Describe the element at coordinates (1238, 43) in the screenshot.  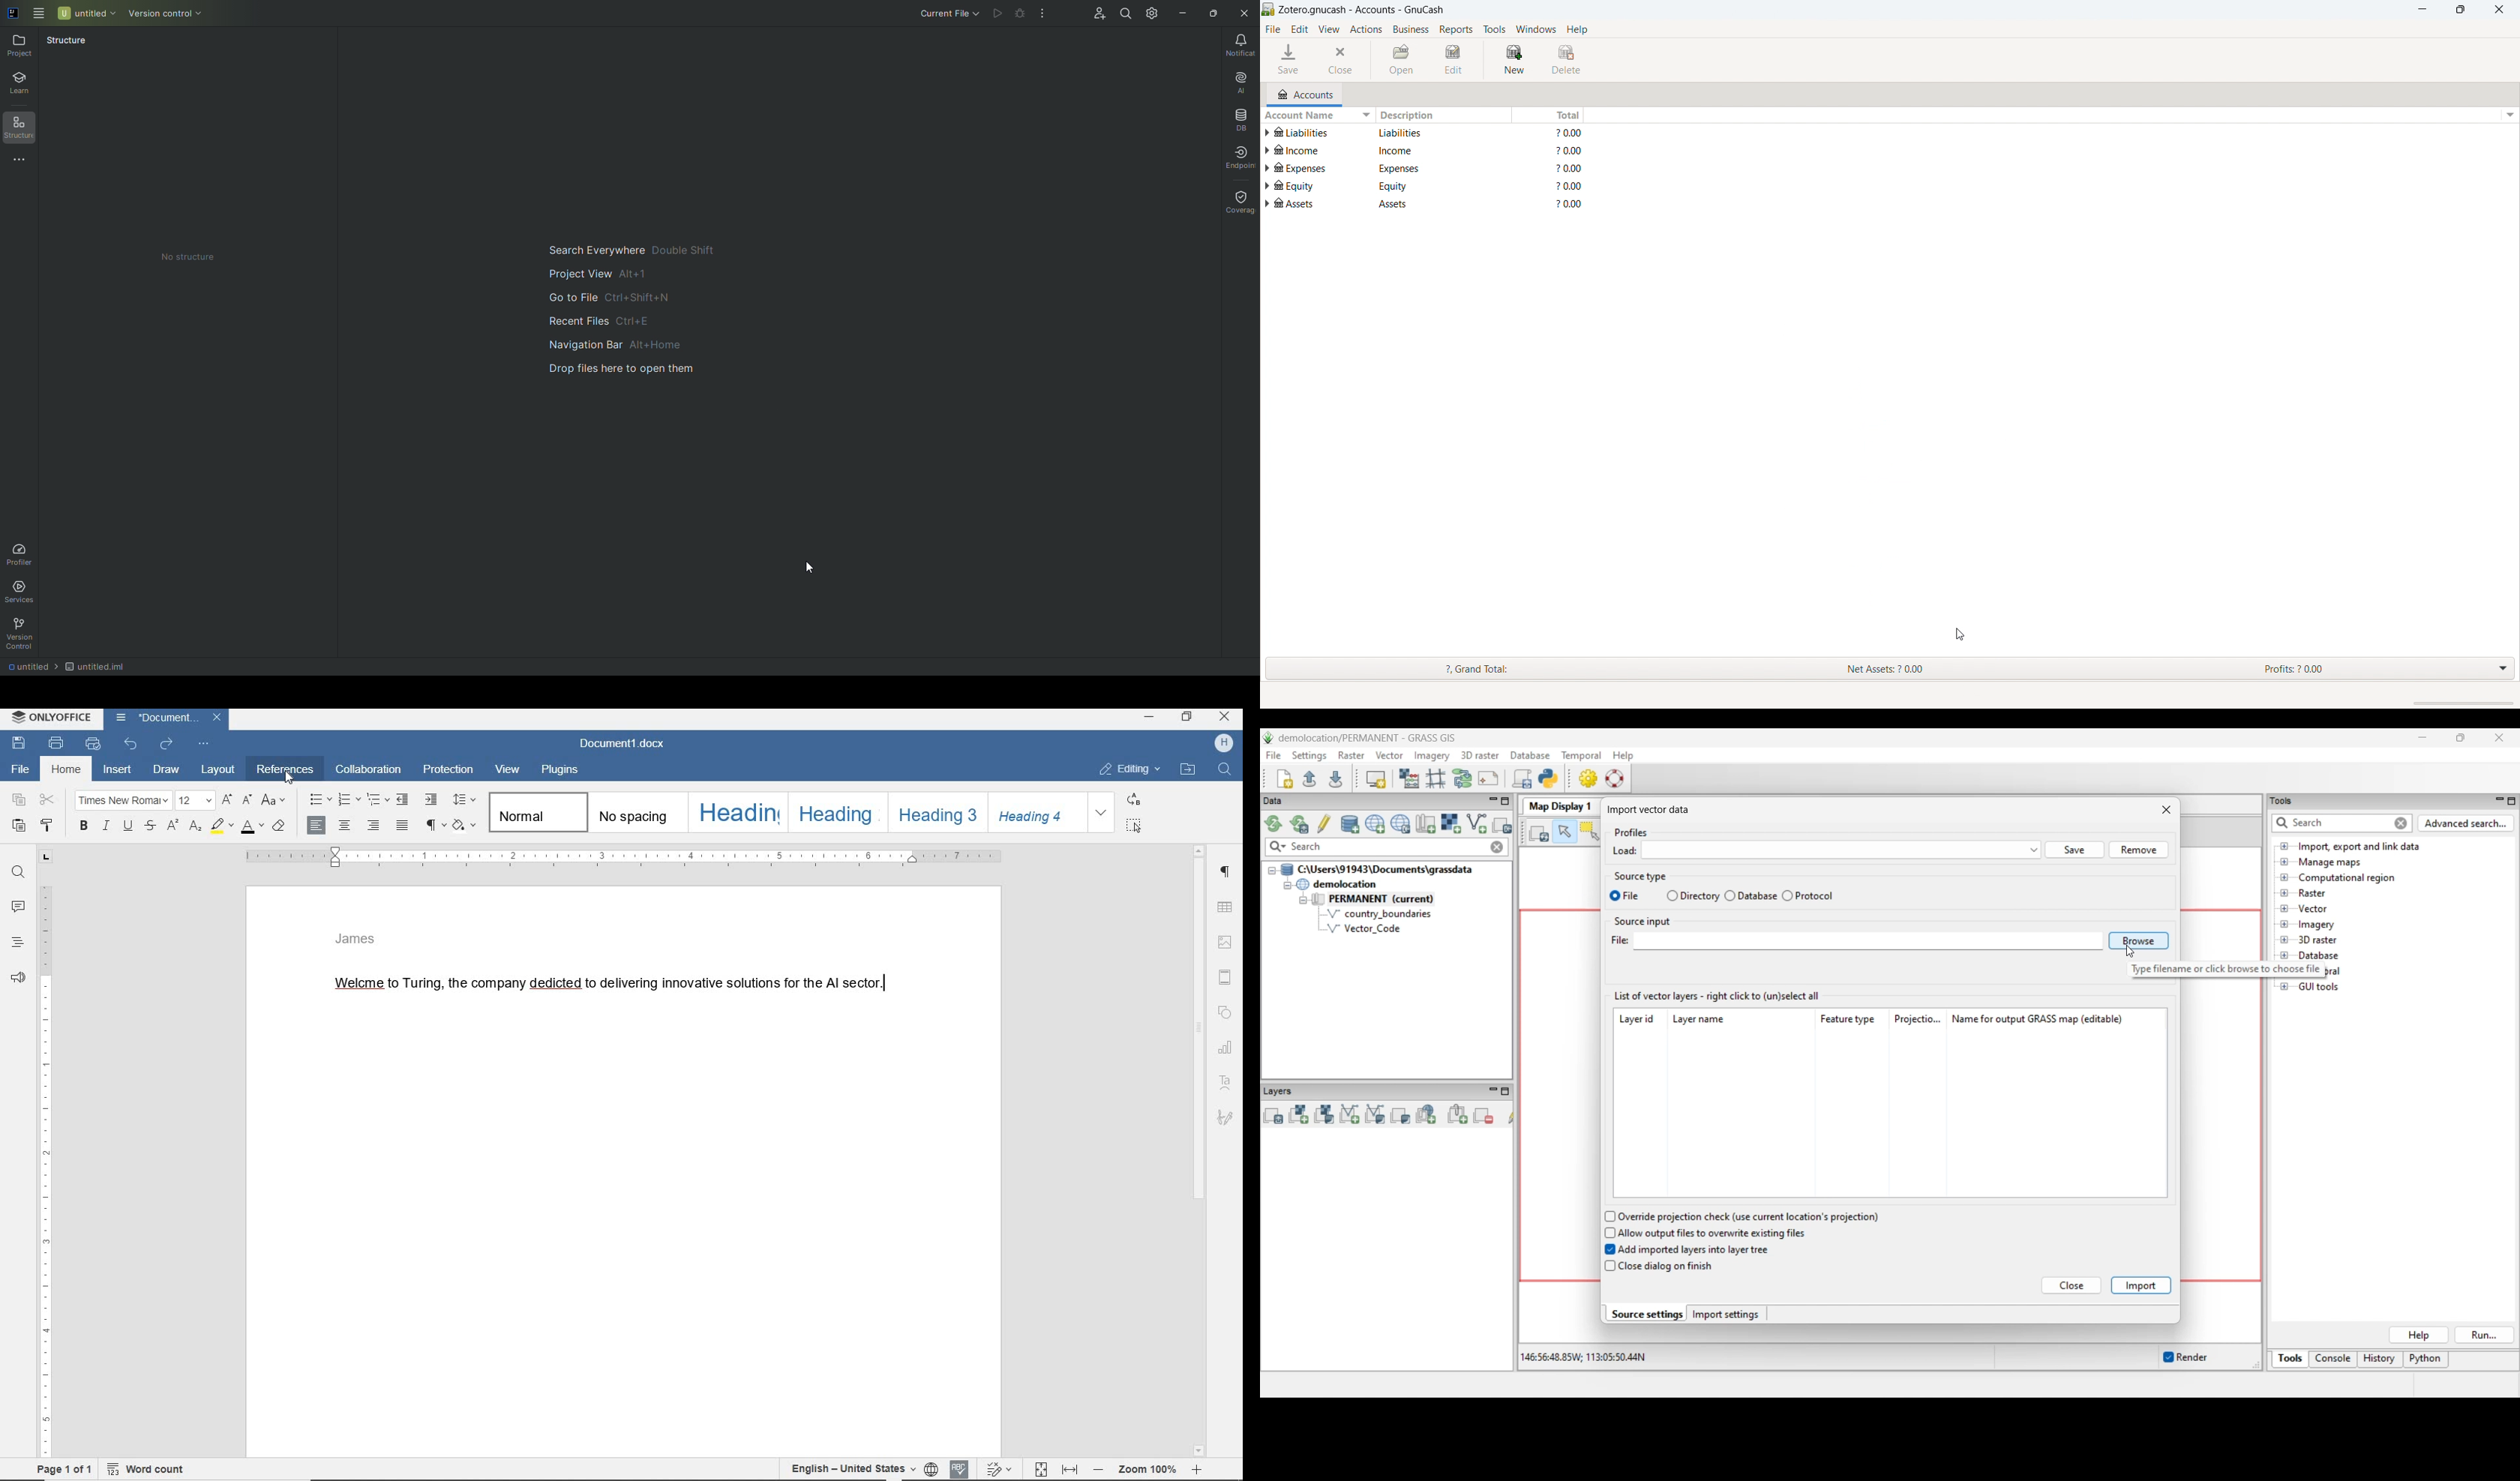
I see `Notifications` at that location.